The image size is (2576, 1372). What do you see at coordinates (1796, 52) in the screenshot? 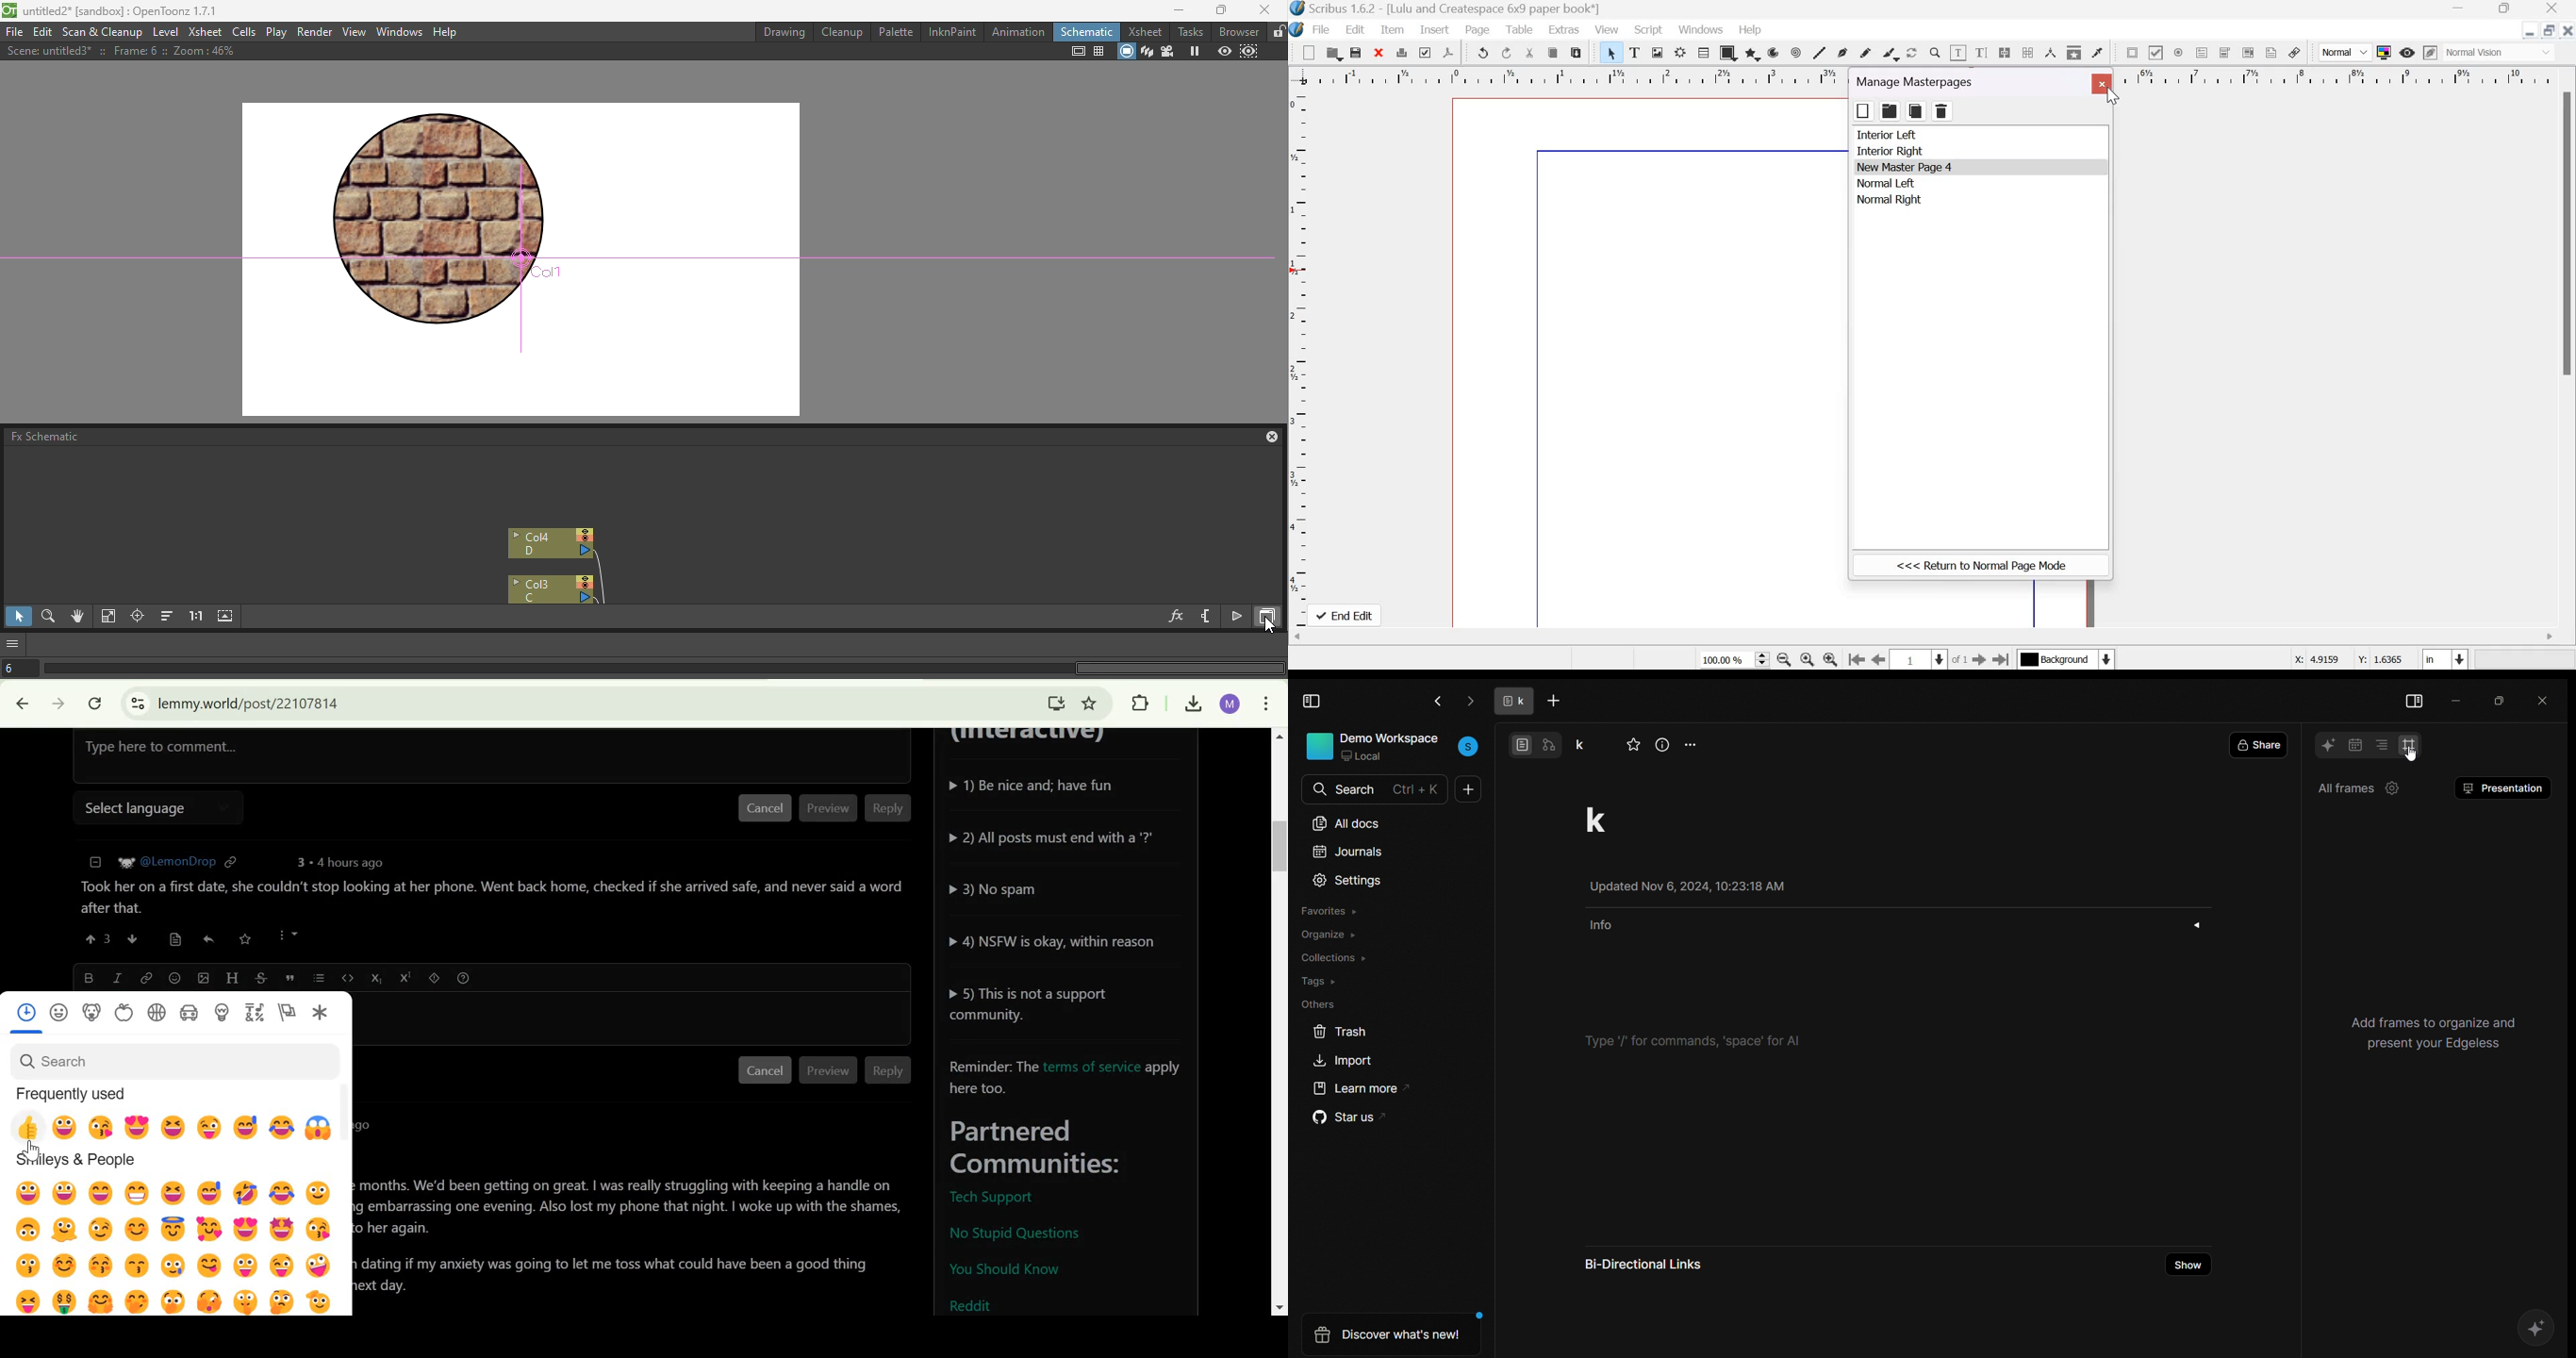
I see `spiral` at bounding box center [1796, 52].